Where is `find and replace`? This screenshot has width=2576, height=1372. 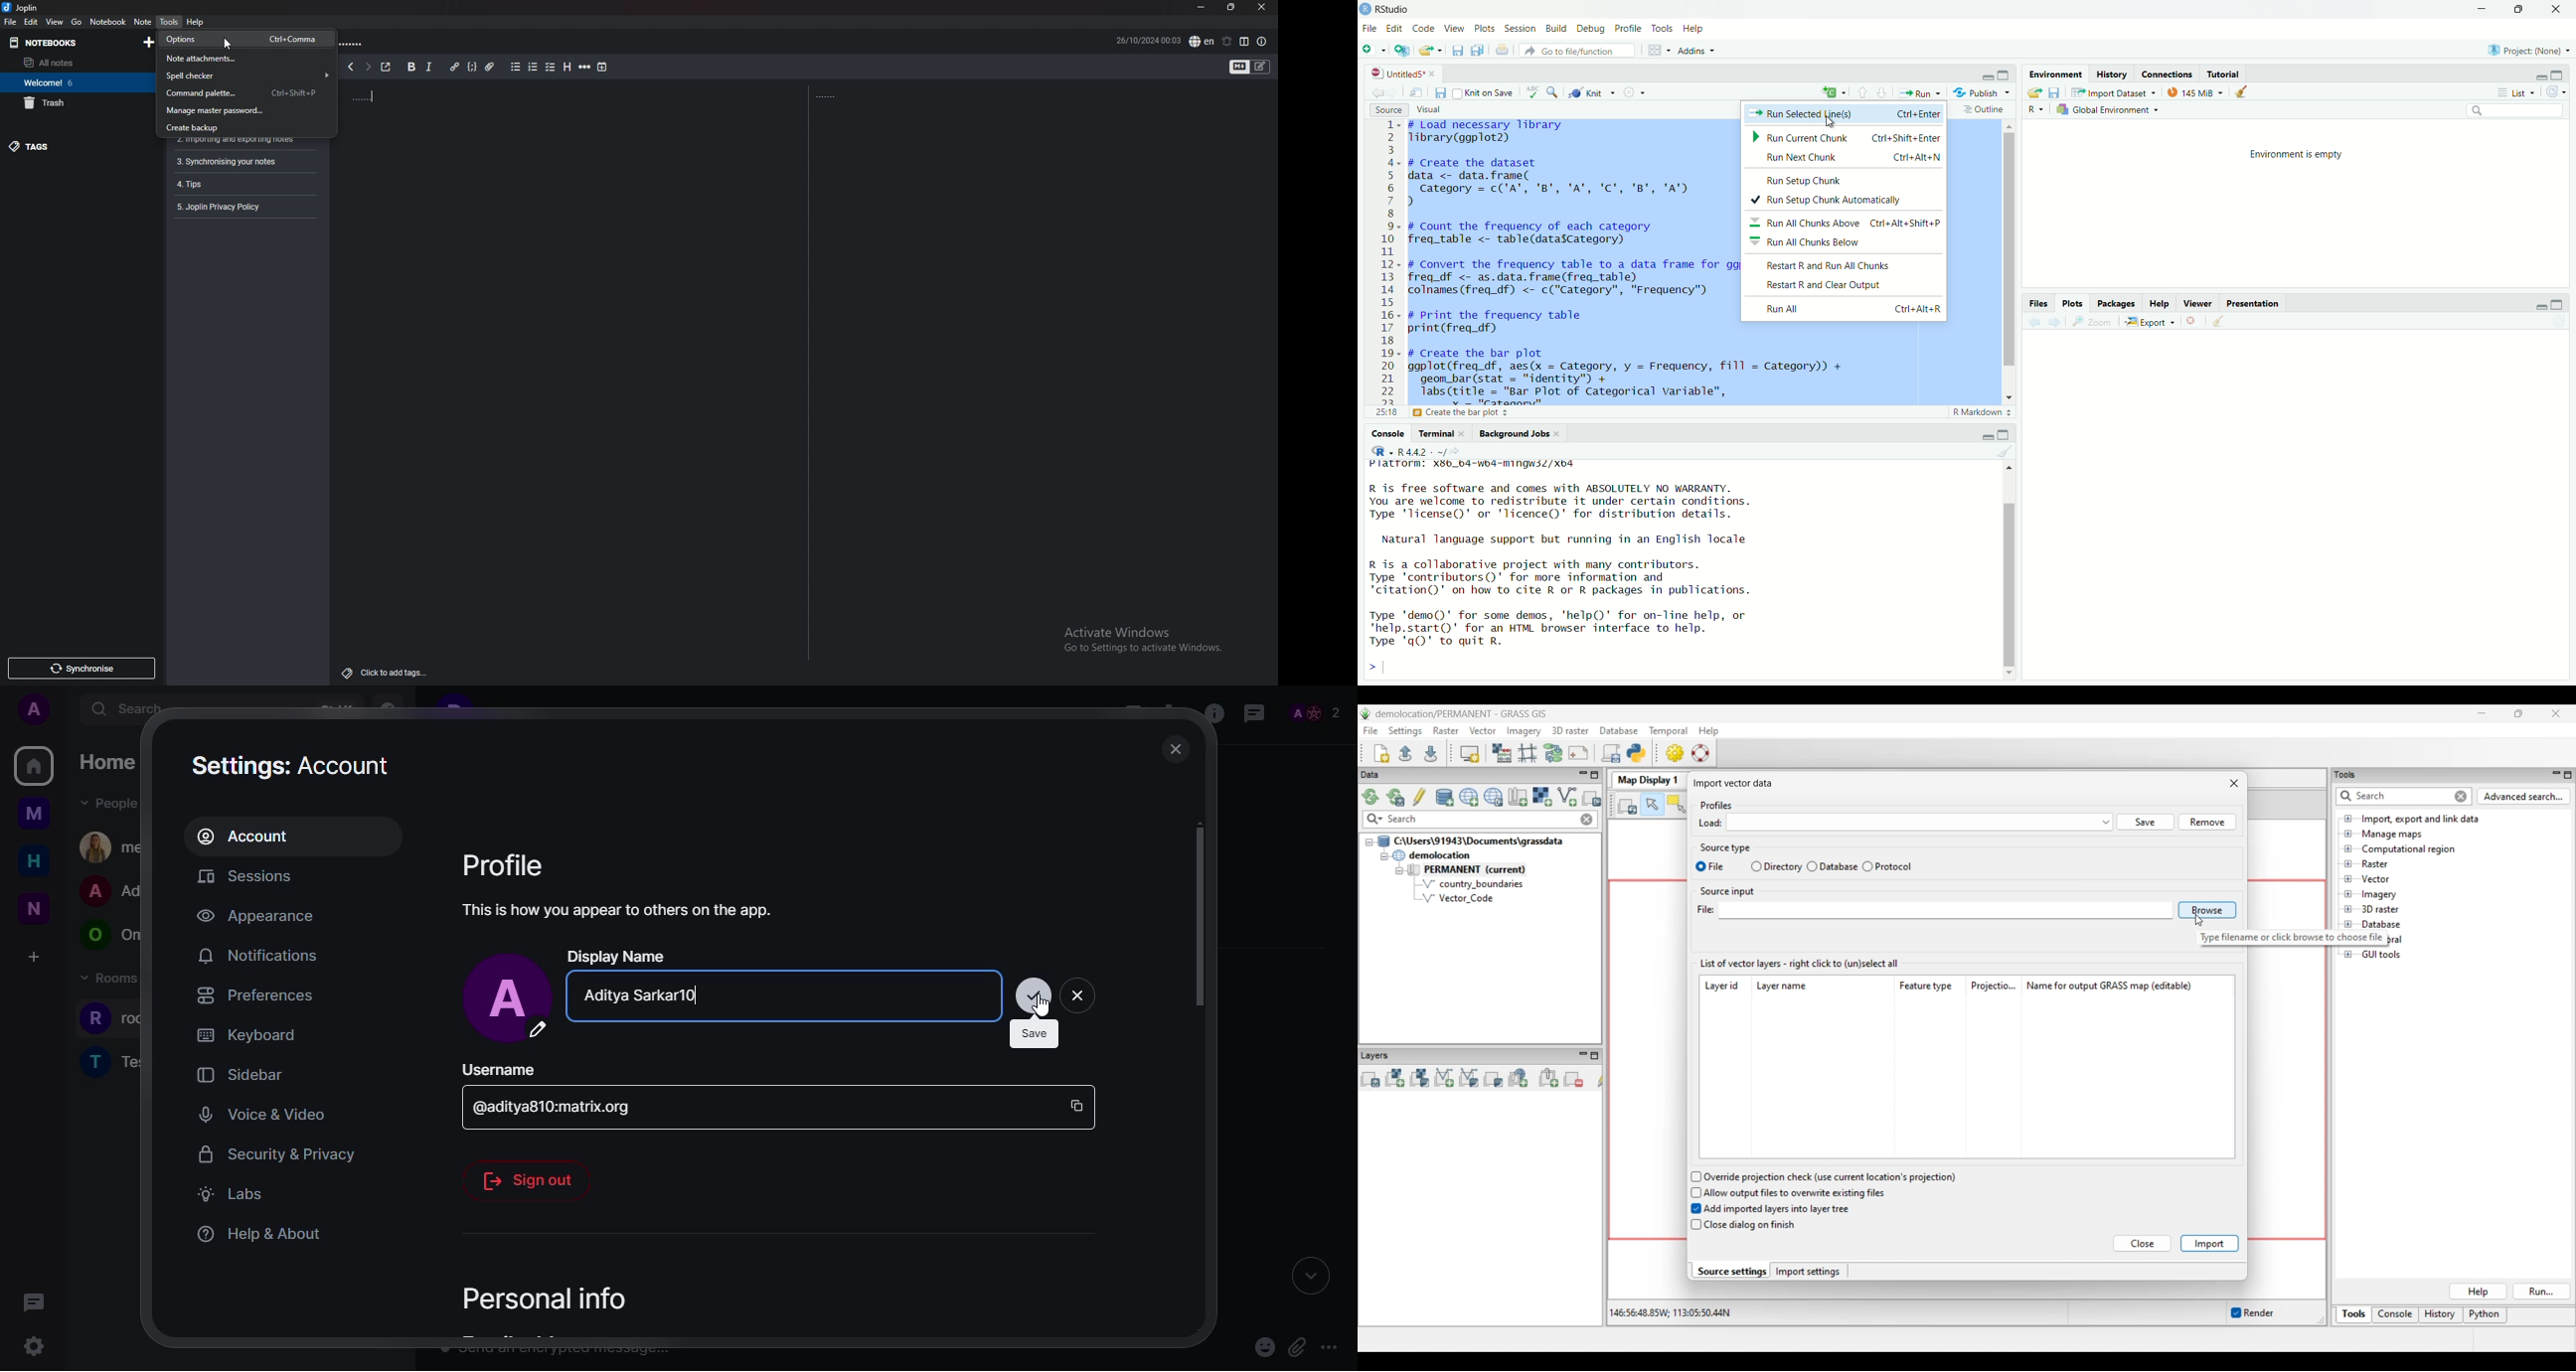
find and replace is located at coordinates (1553, 94).